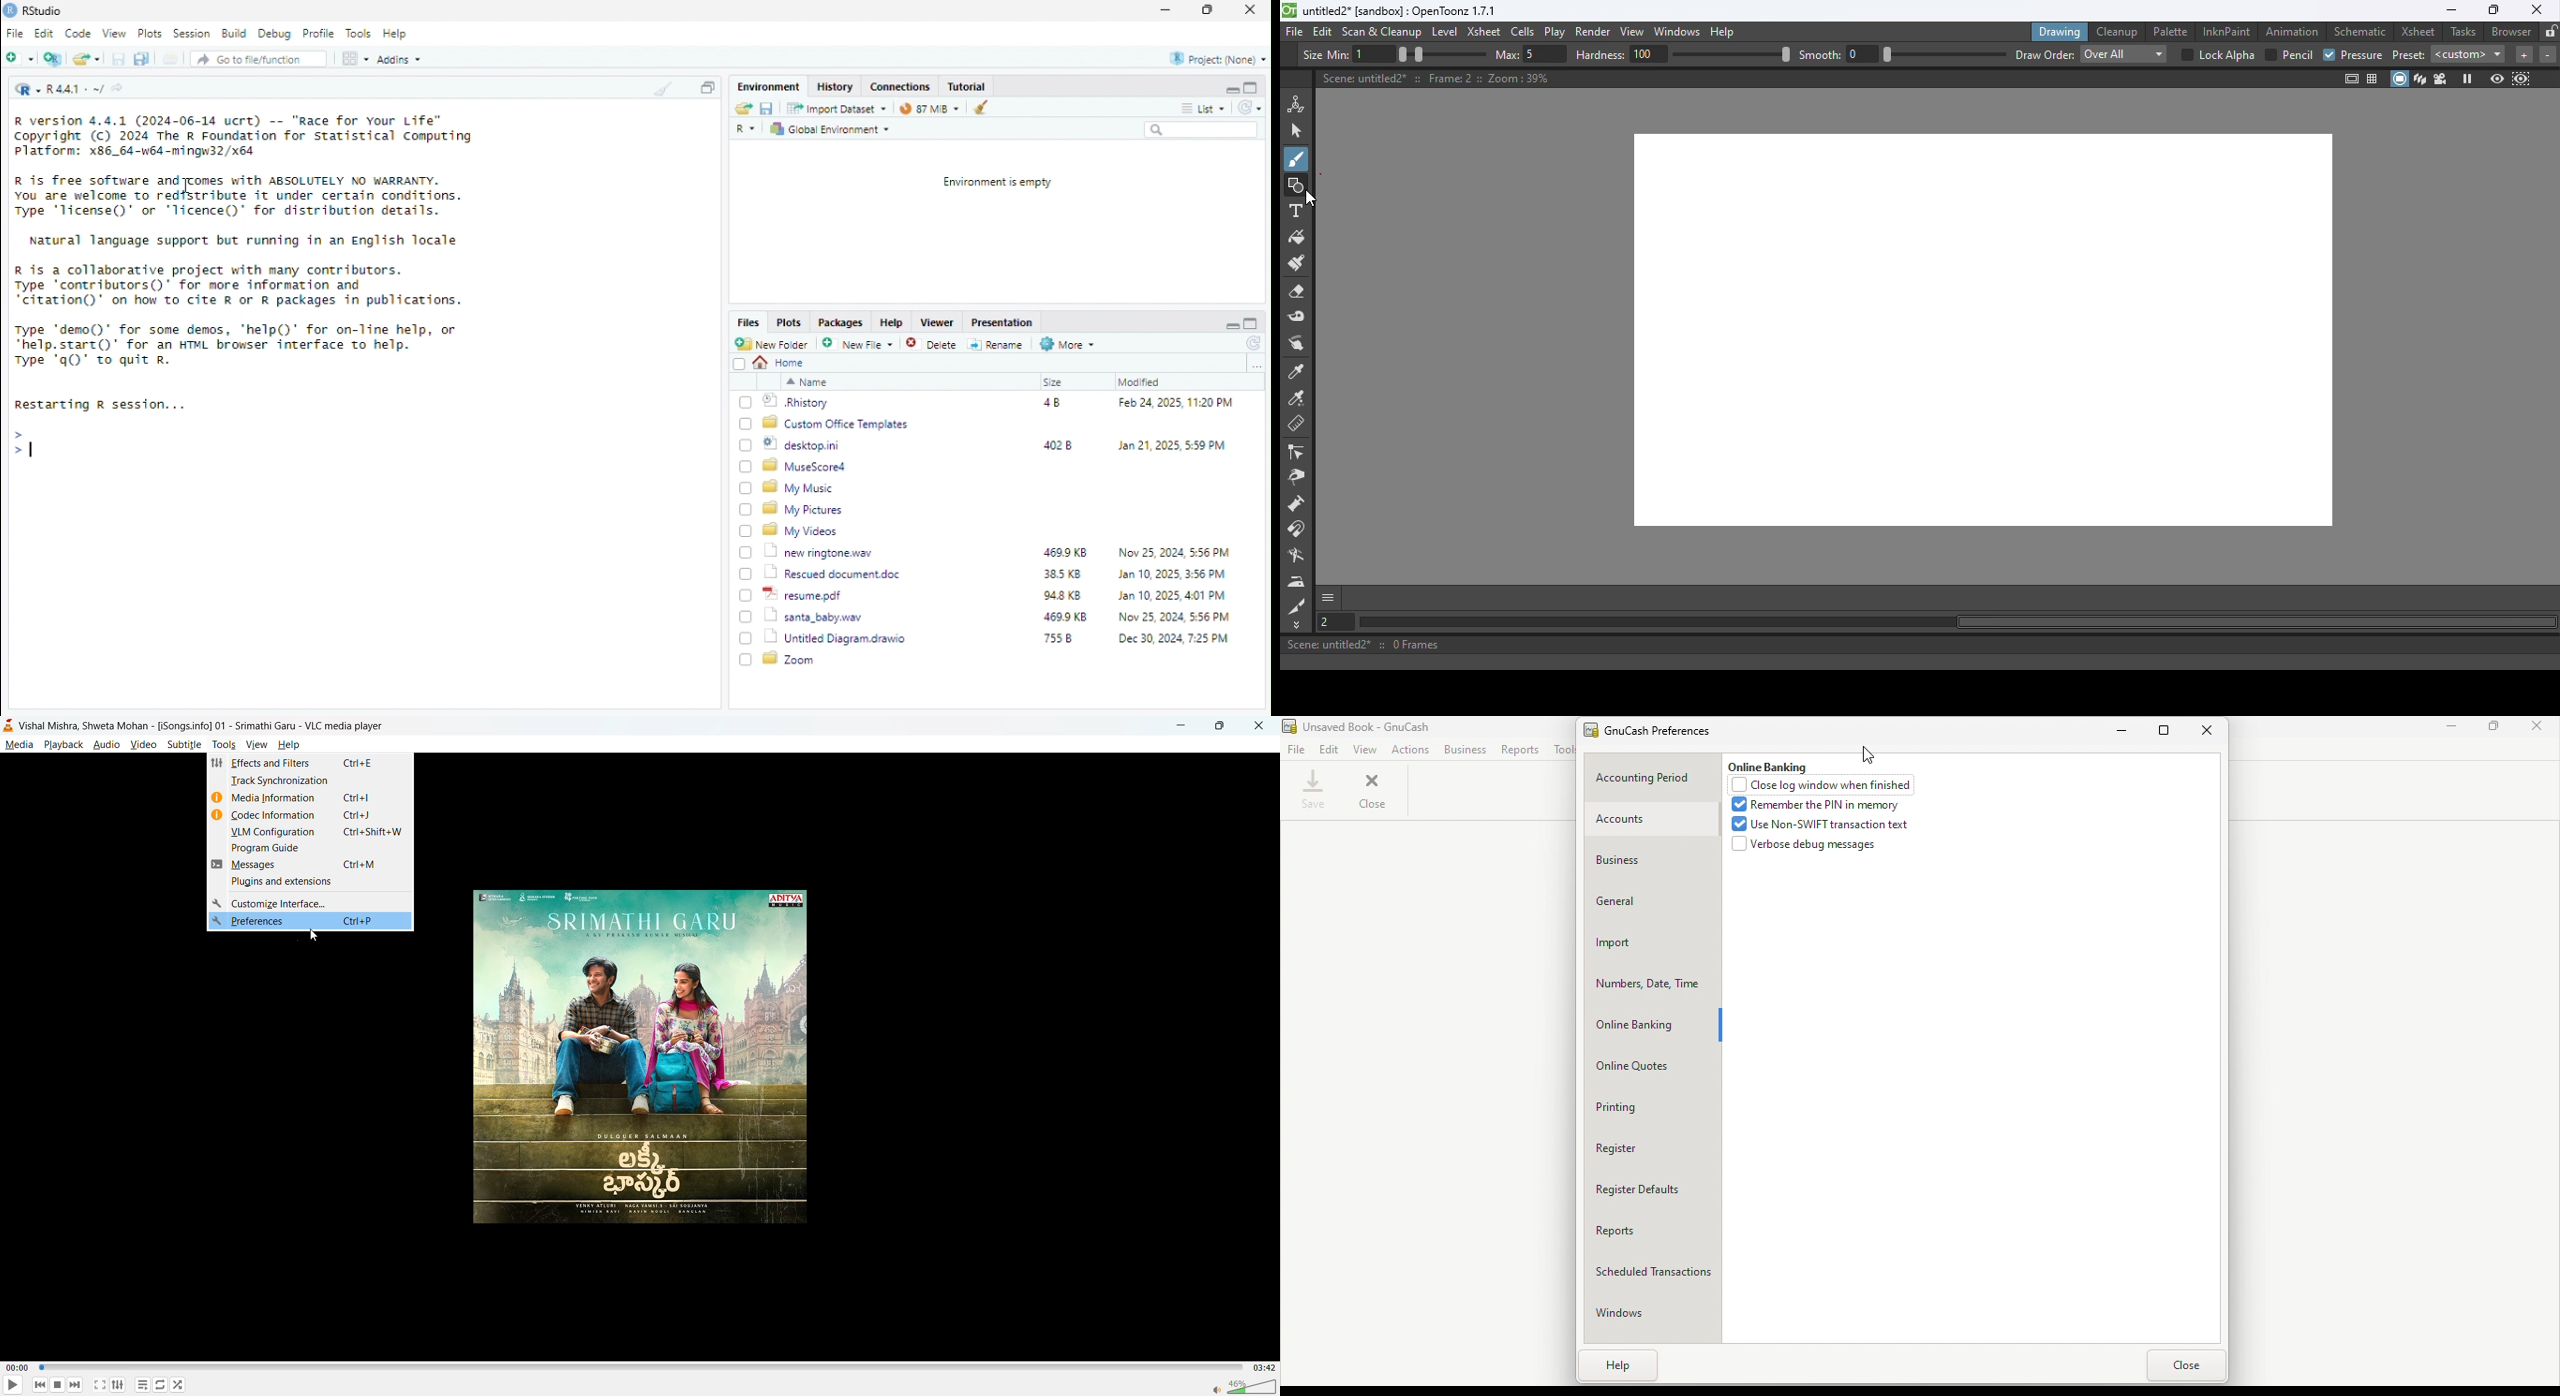 The width and height of the screenshot is (2576, 1400). I want to click on help, so click(291, 746).